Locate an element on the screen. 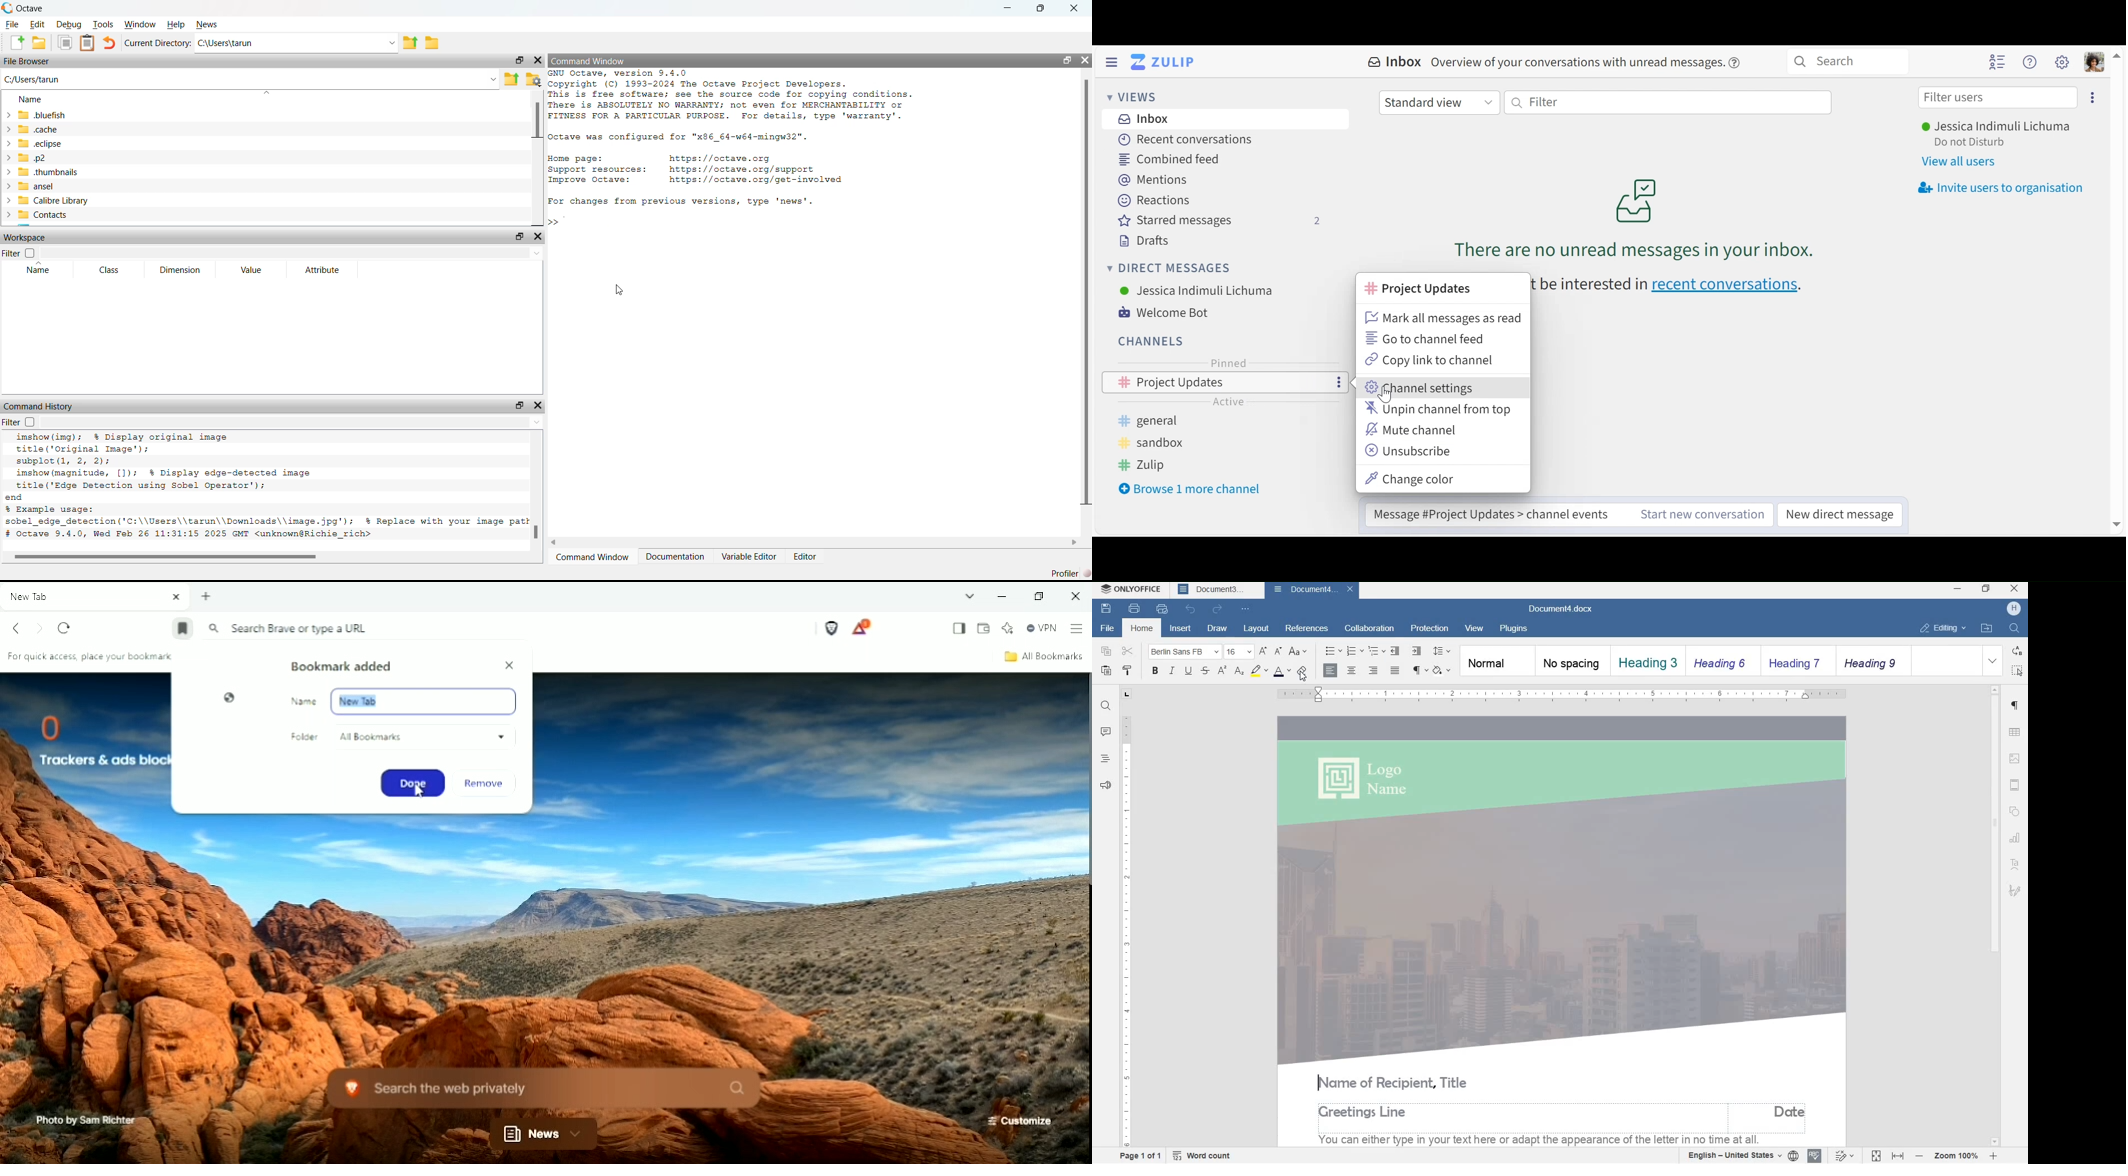  Main menu is located at coordinates (2063, 62).